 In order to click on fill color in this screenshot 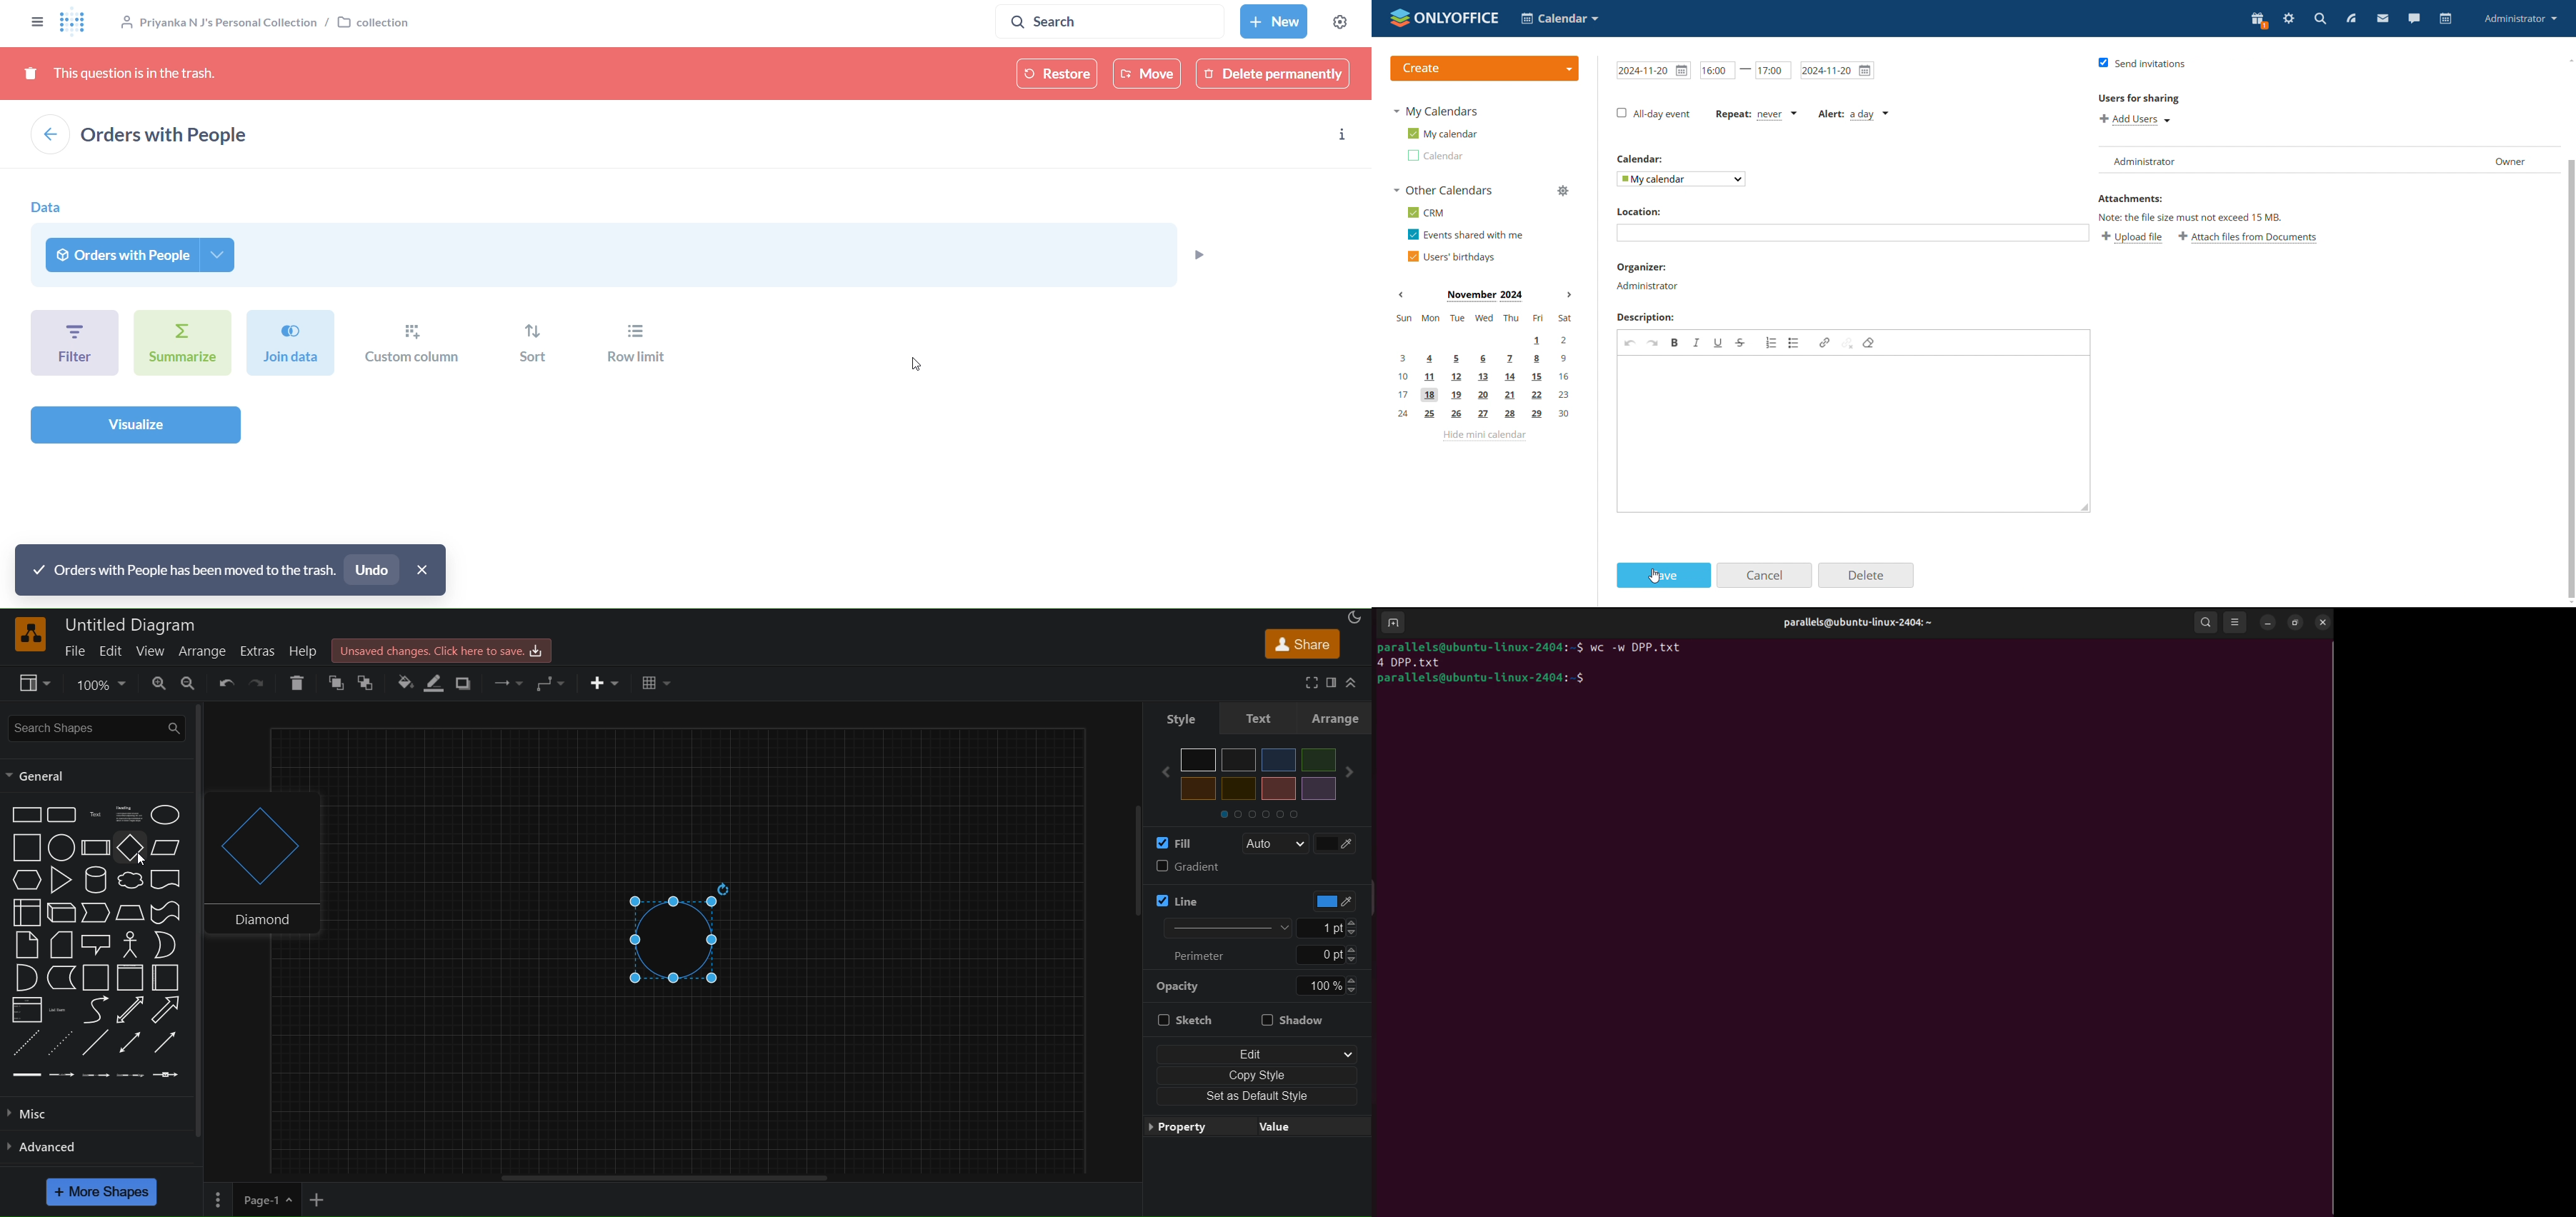, I will do `click(1170, 841)`.